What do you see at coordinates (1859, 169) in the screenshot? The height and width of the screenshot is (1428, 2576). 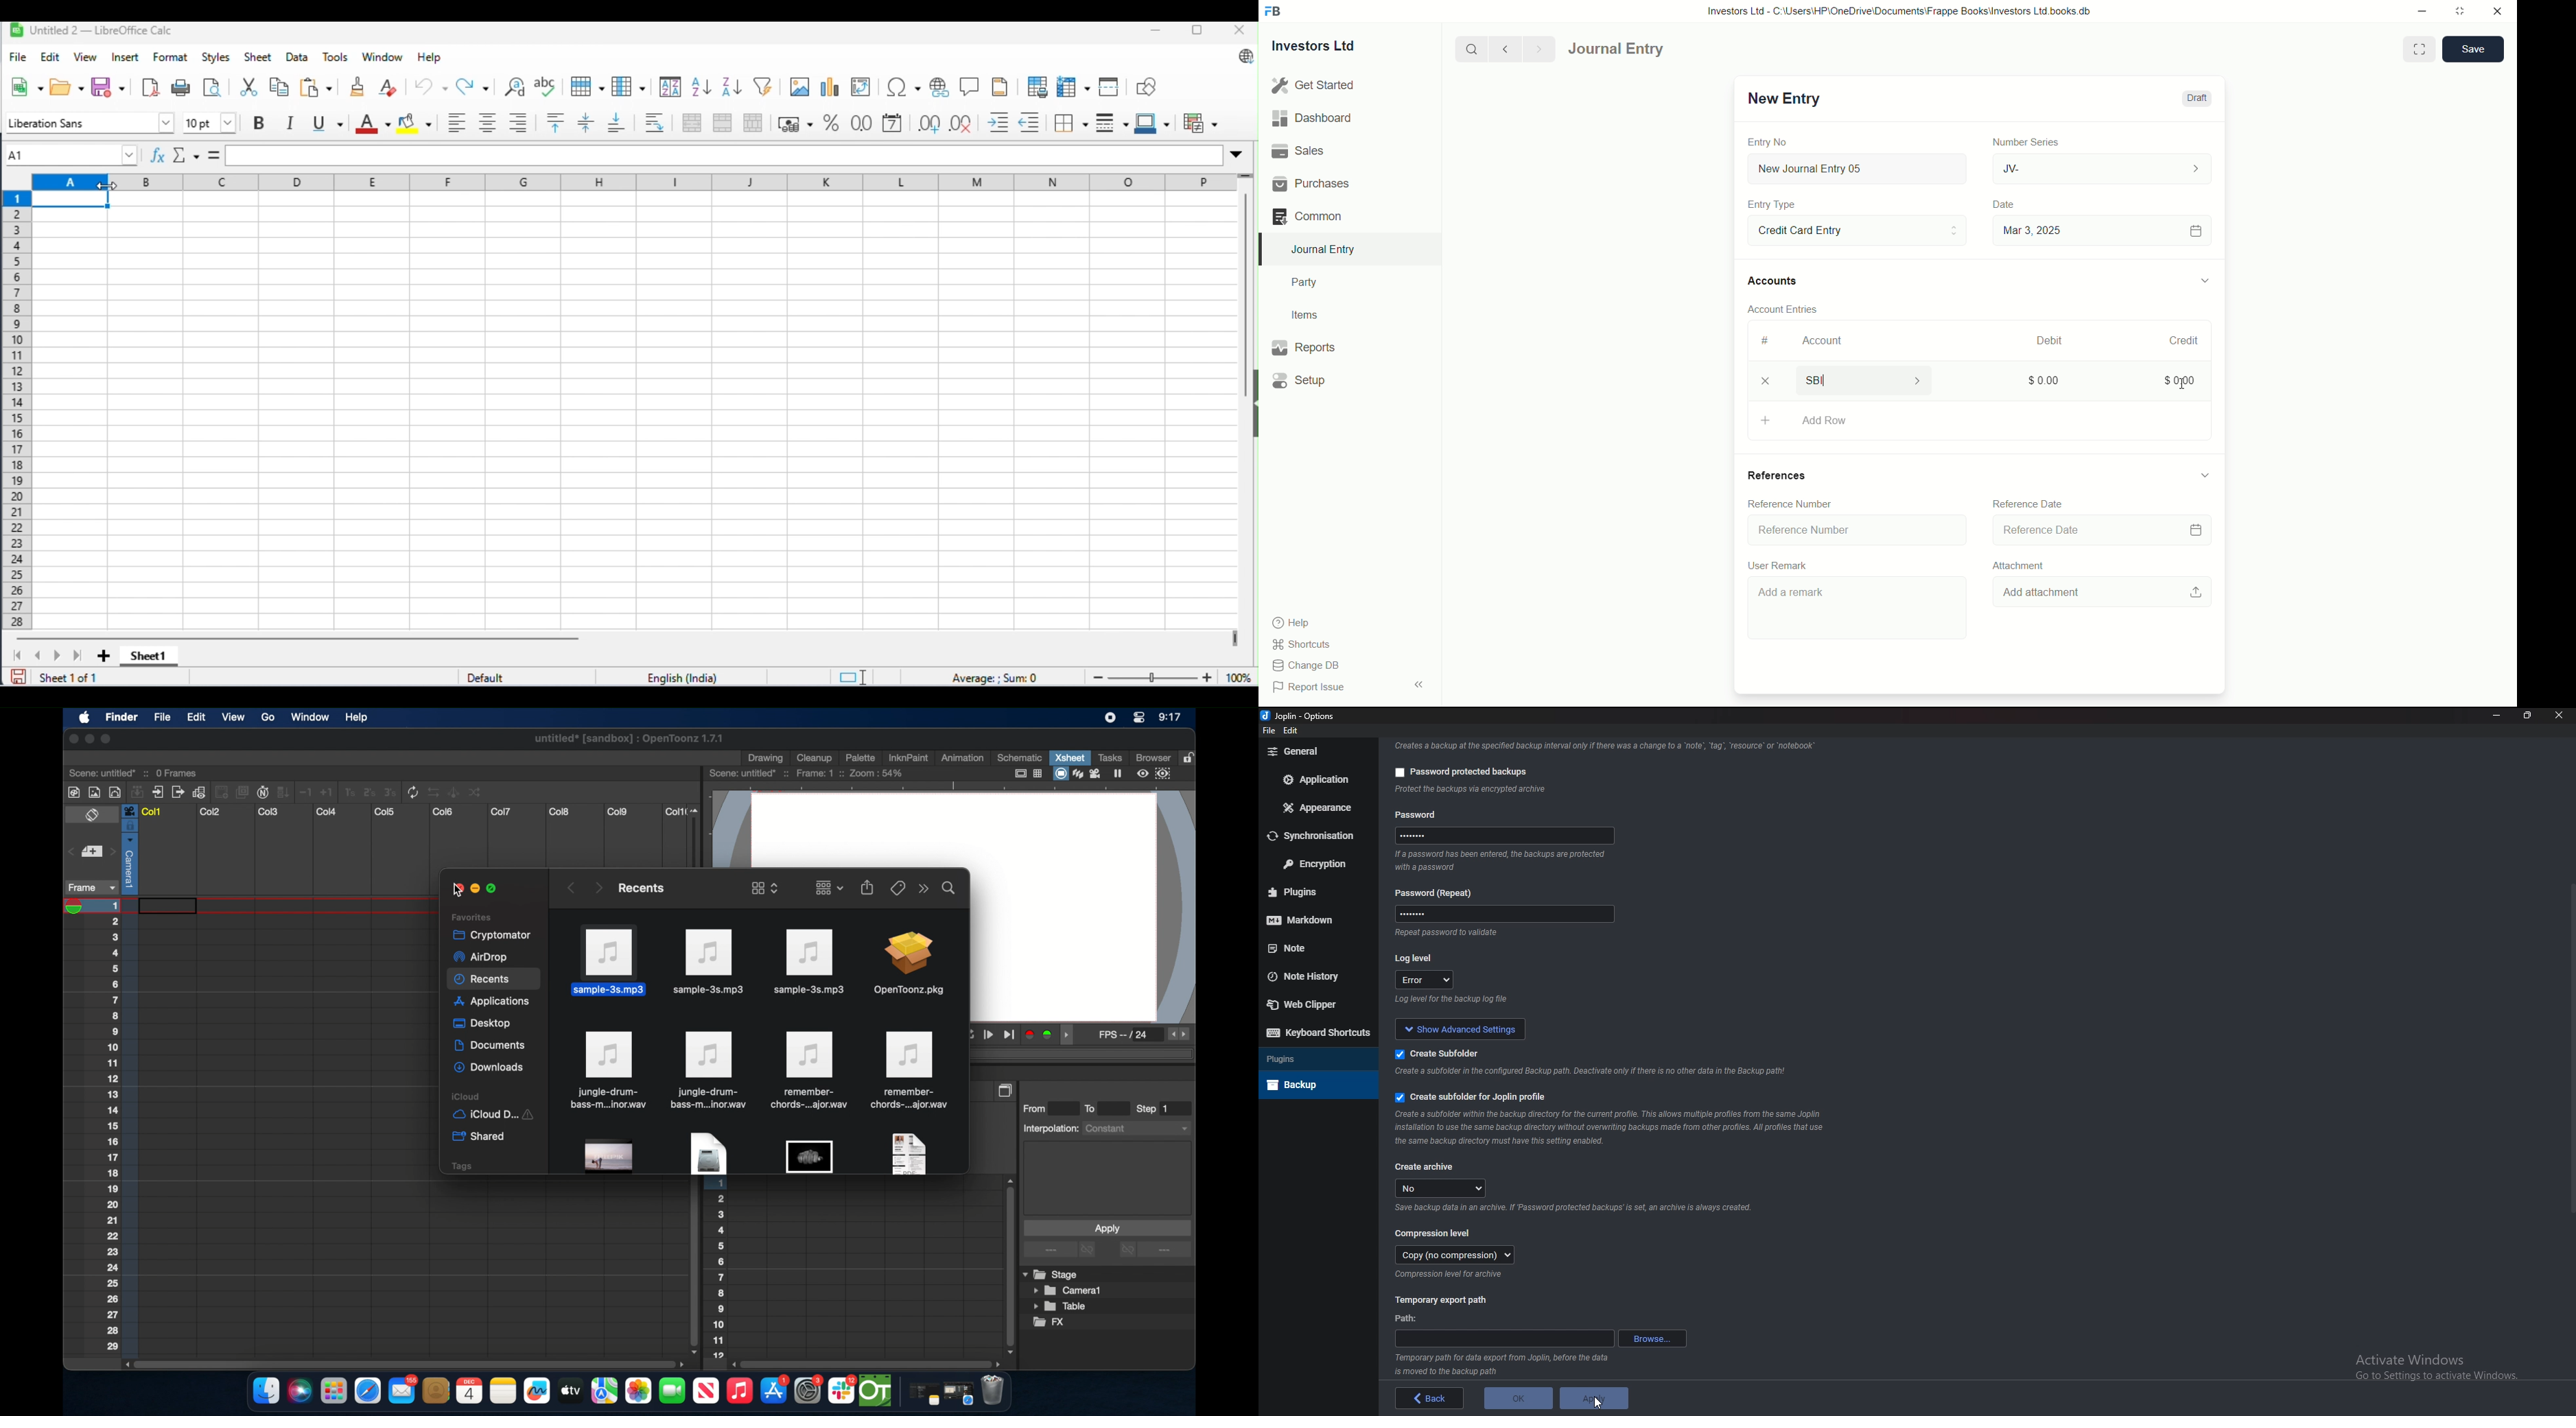 I see `New Journal Entry 05` at bounding box center [1859, 169].